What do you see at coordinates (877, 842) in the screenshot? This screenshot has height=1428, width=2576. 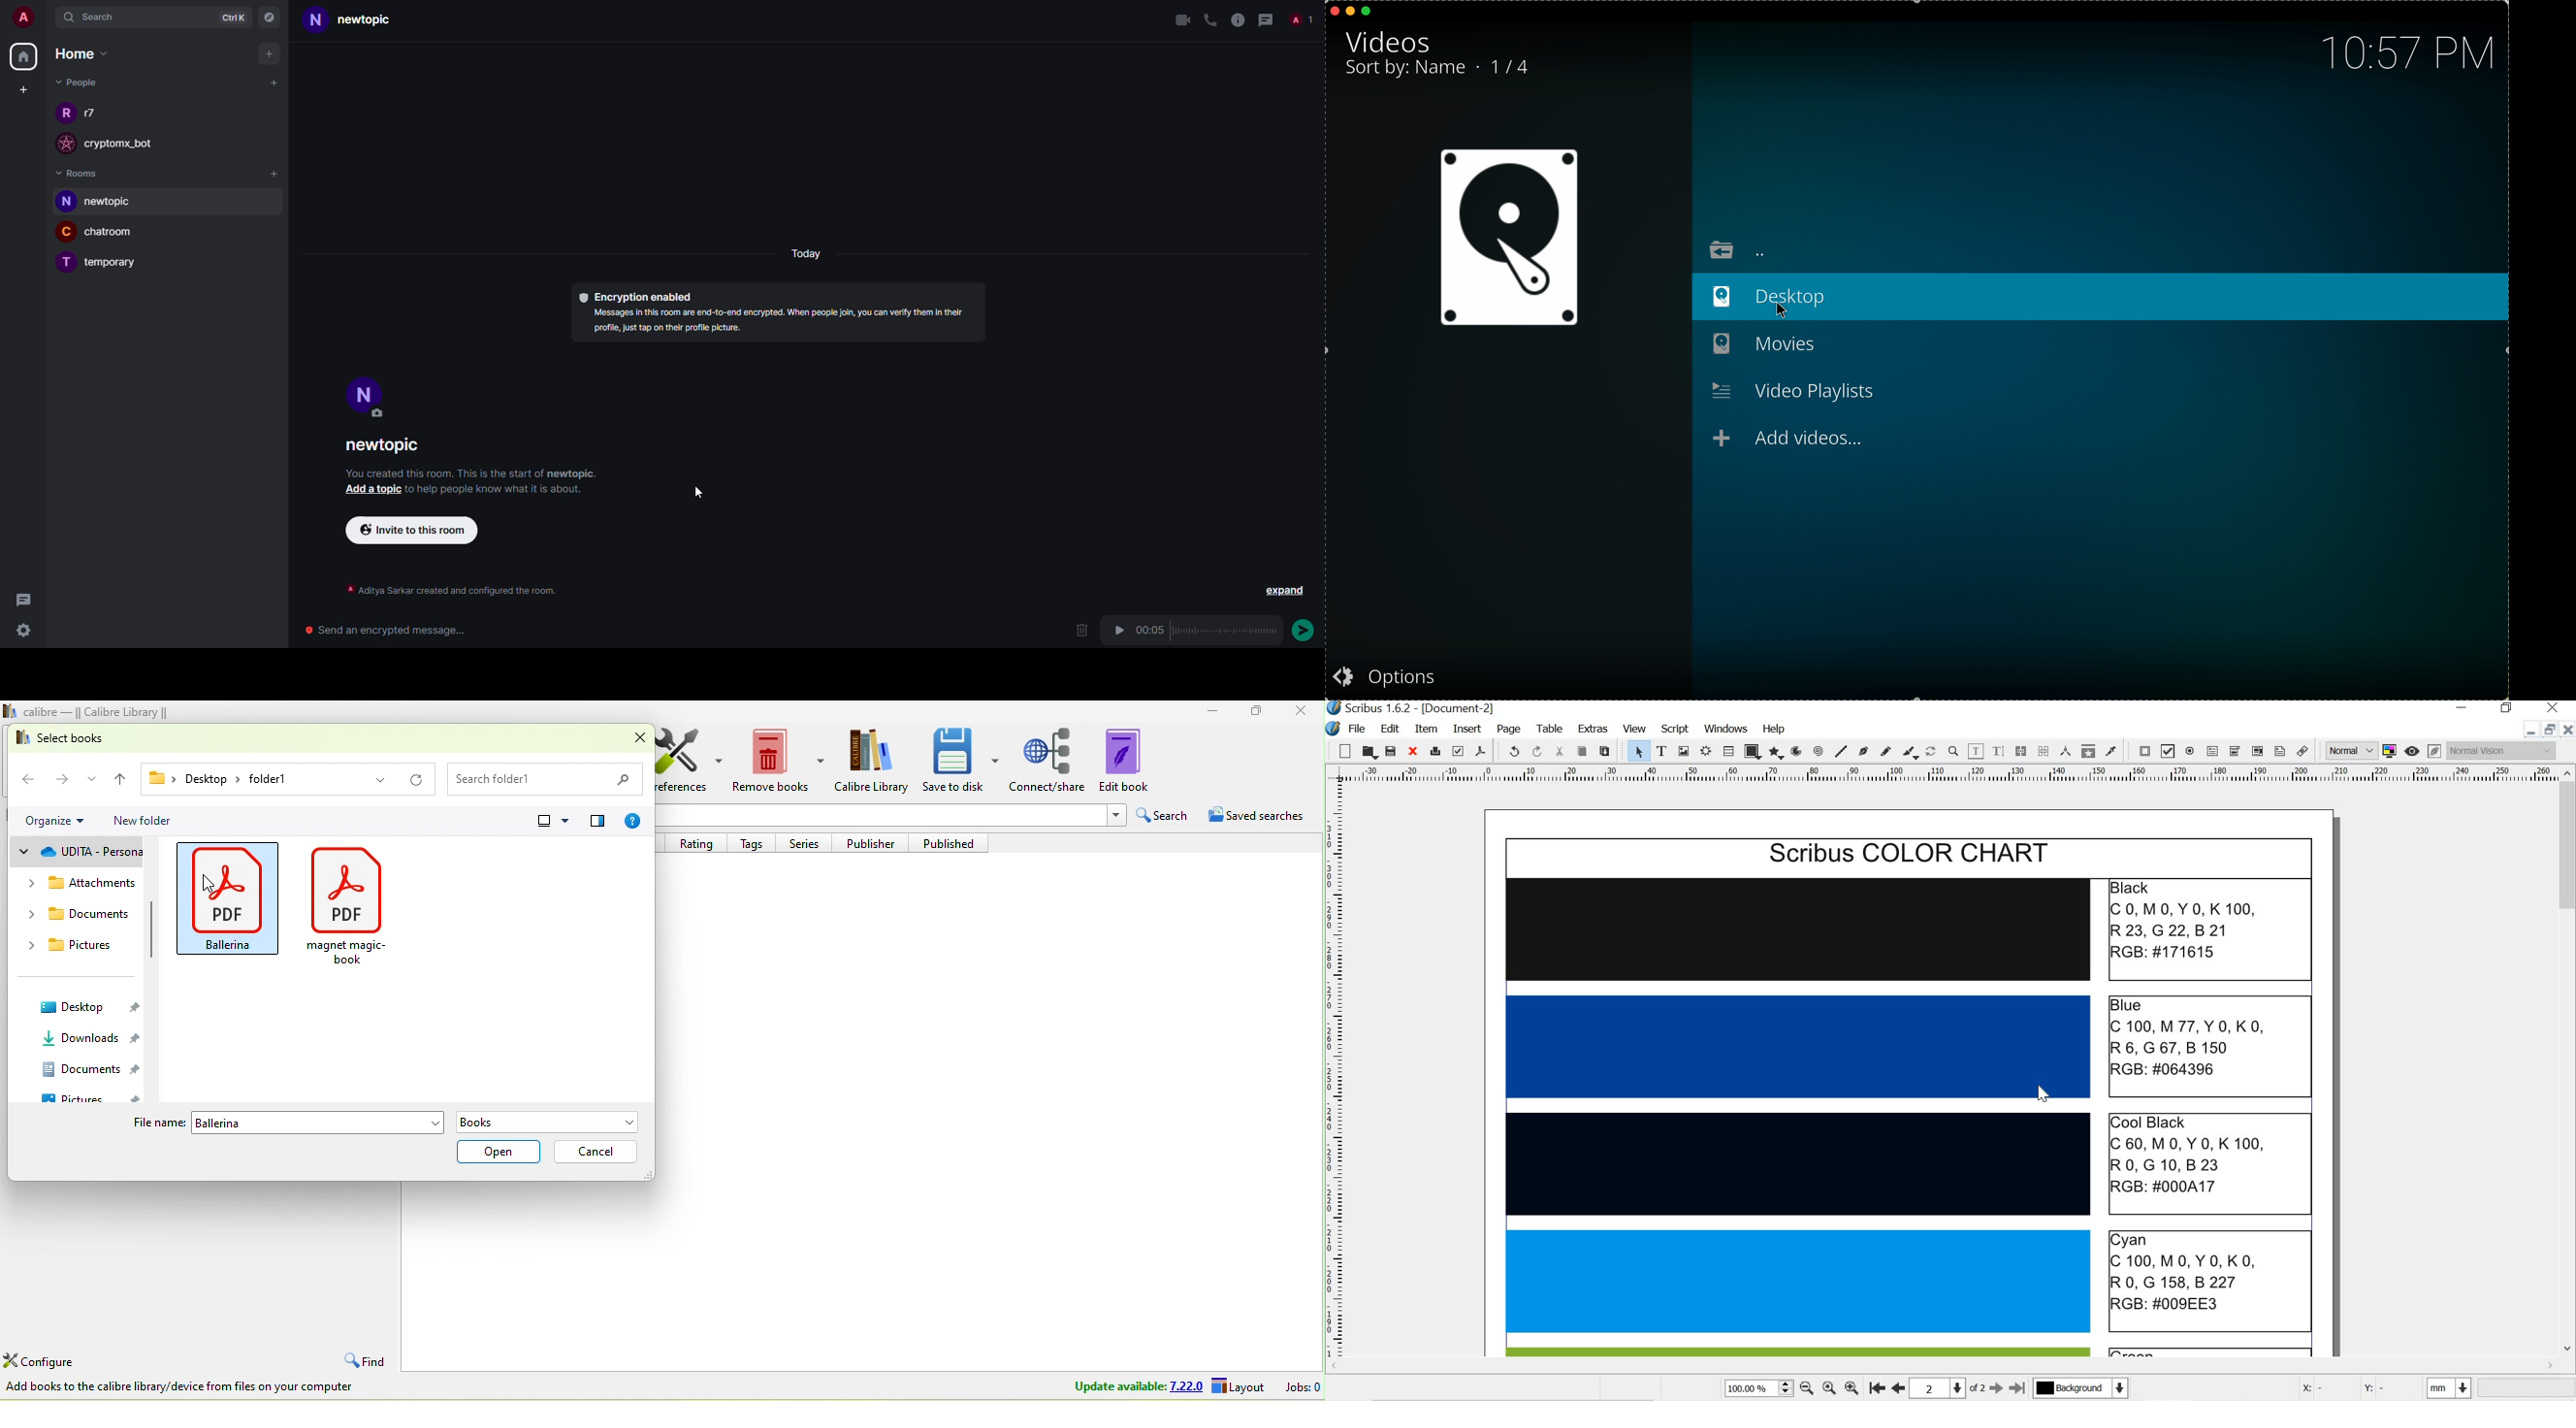 I see `publisher` at bounding box center [877, 842].